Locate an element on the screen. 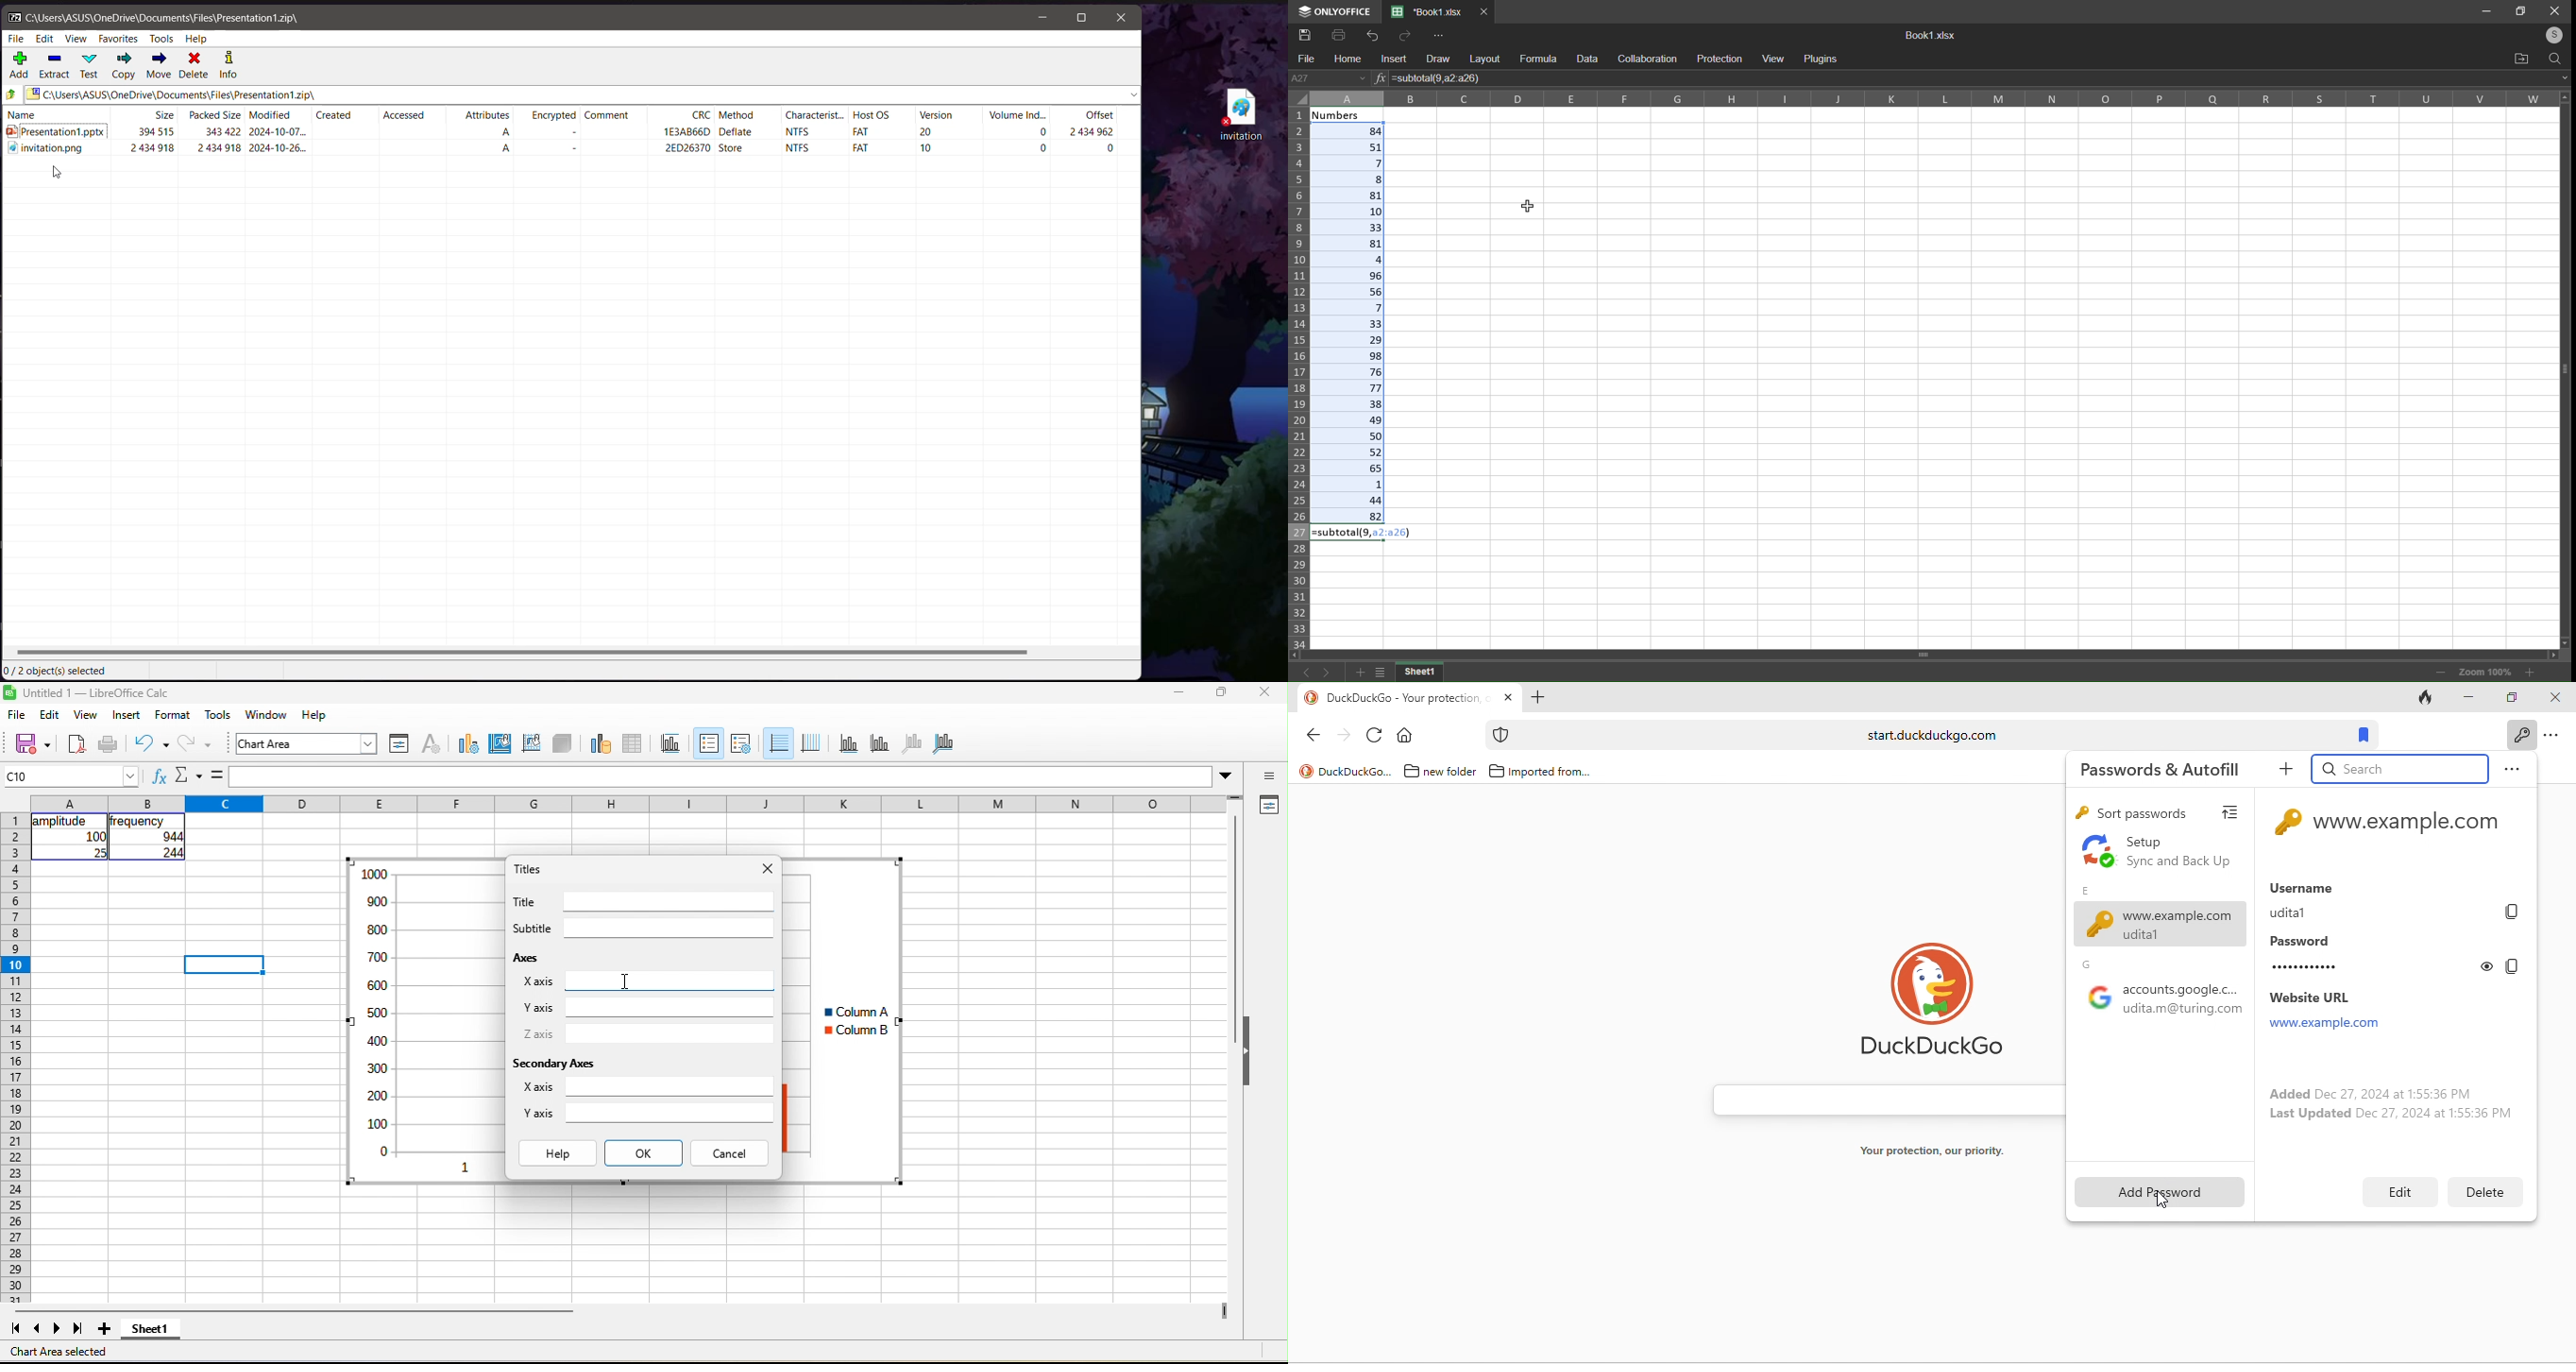 The height and width of the screenshot is (1372, 2576). redo is located at coordinates (195, 745).